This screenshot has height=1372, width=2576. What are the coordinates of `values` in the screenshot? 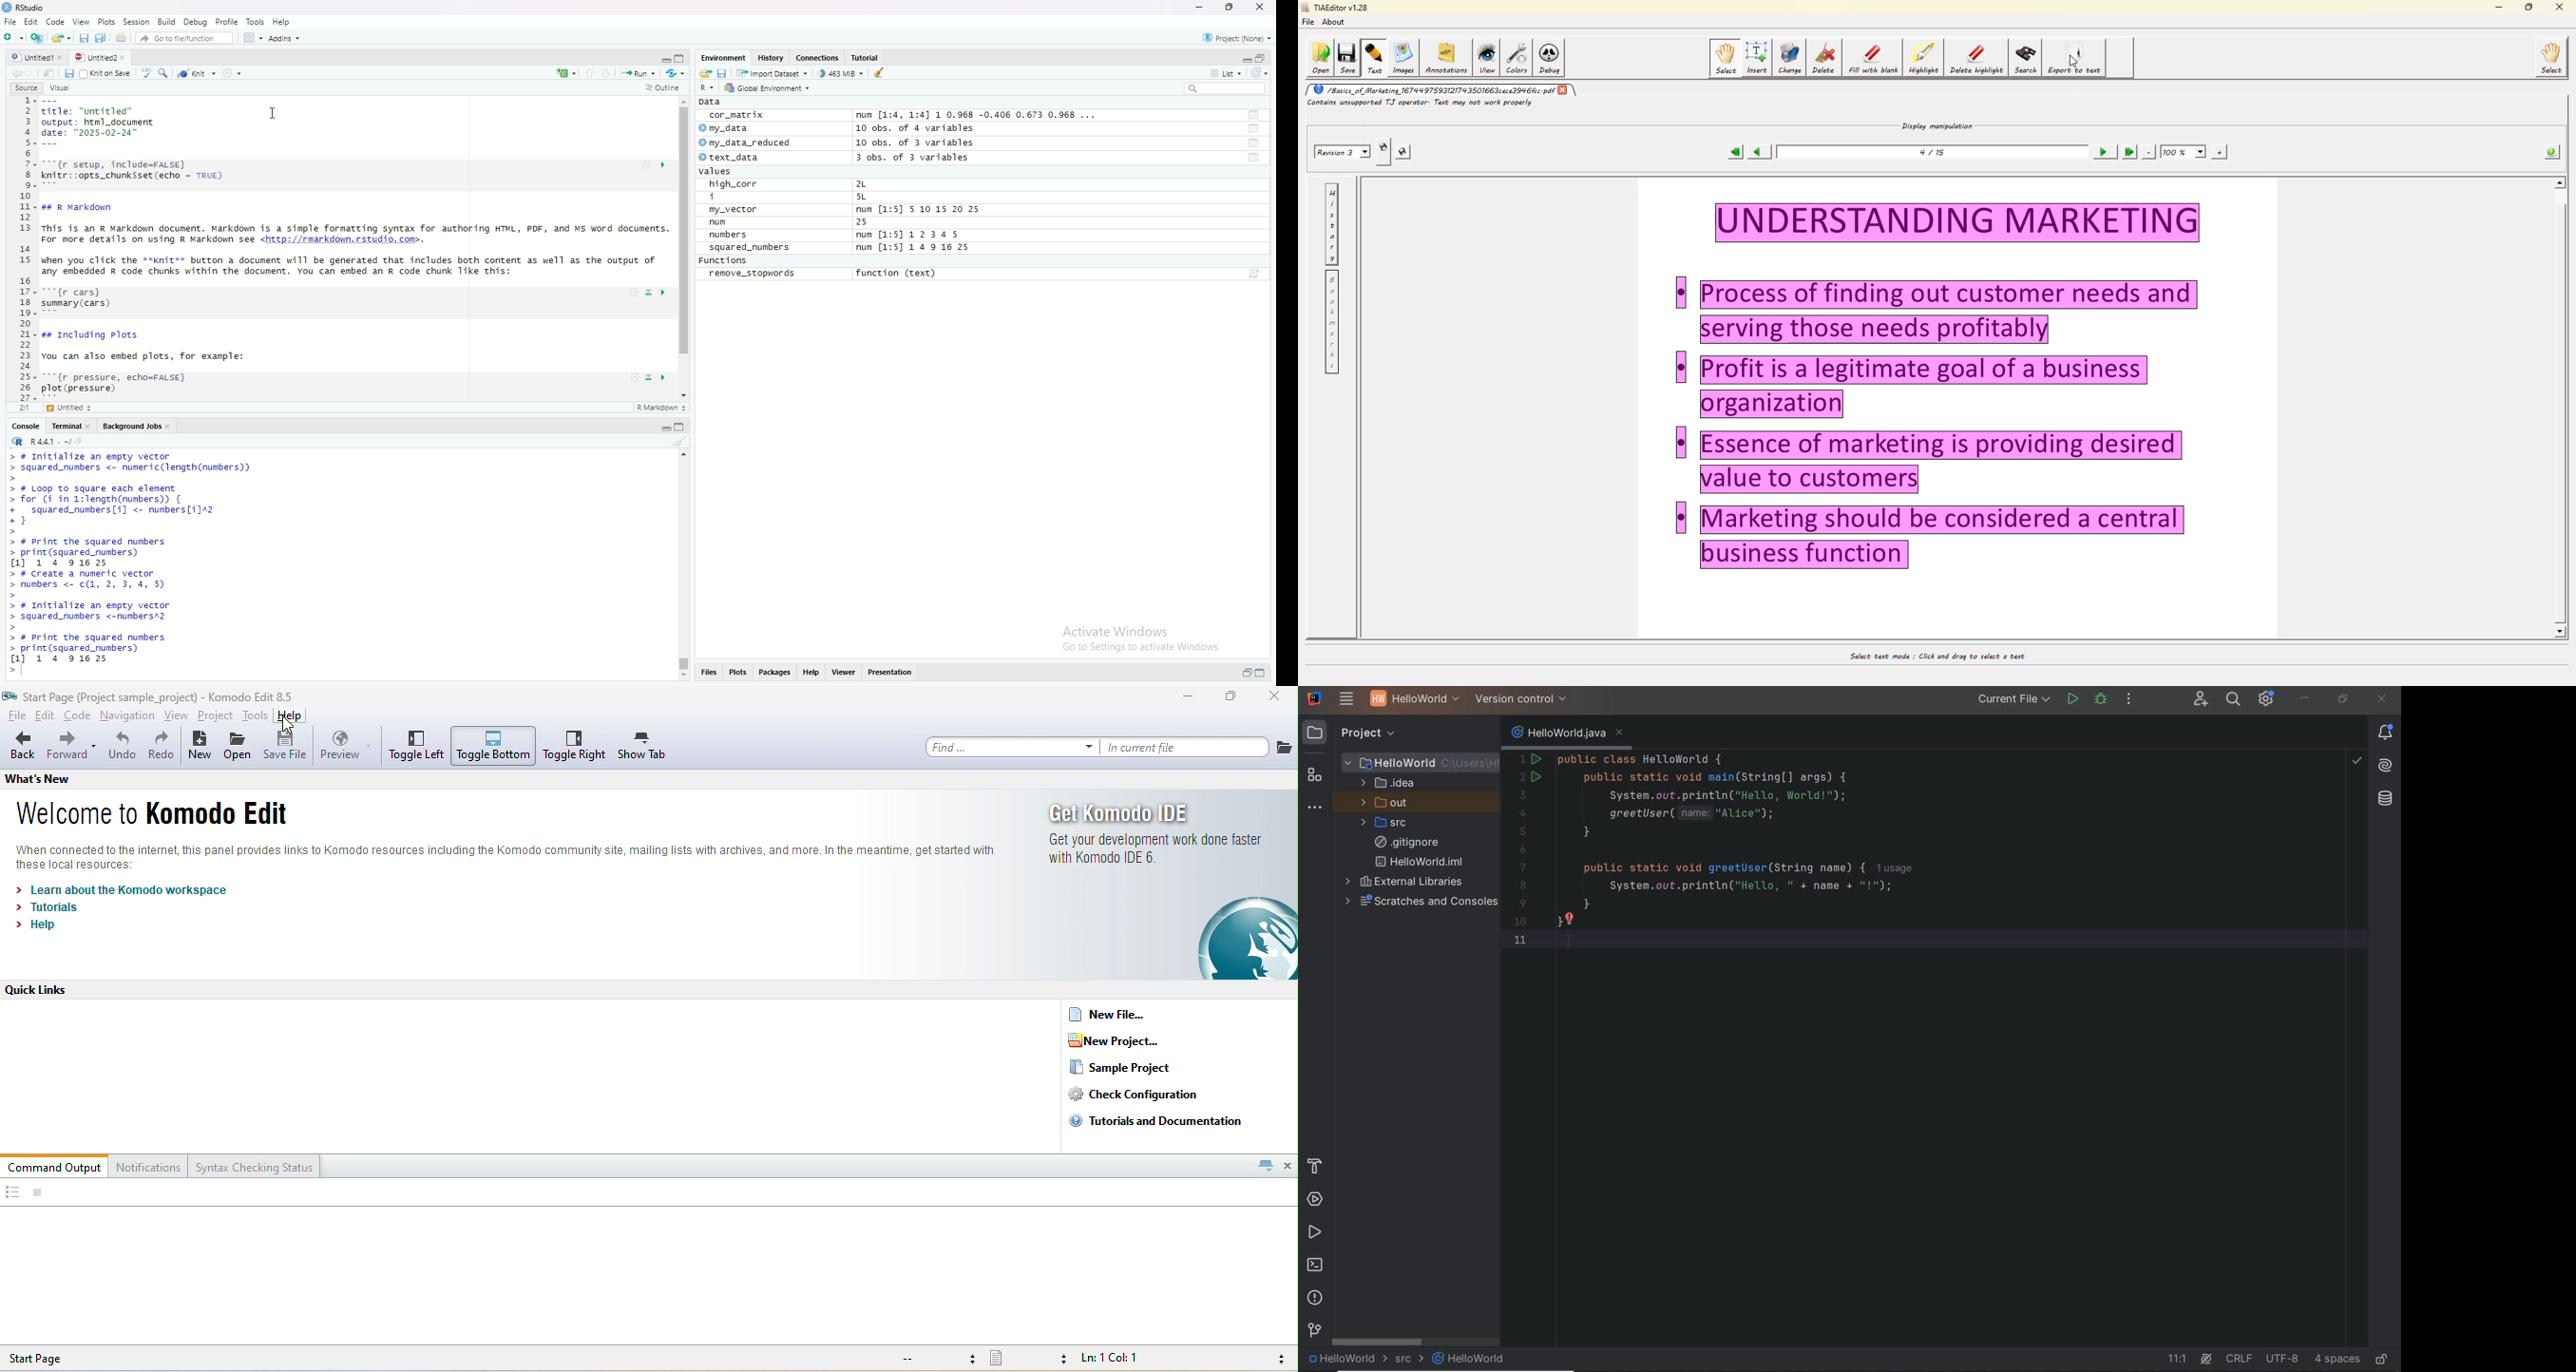 It's located at (724, 172).